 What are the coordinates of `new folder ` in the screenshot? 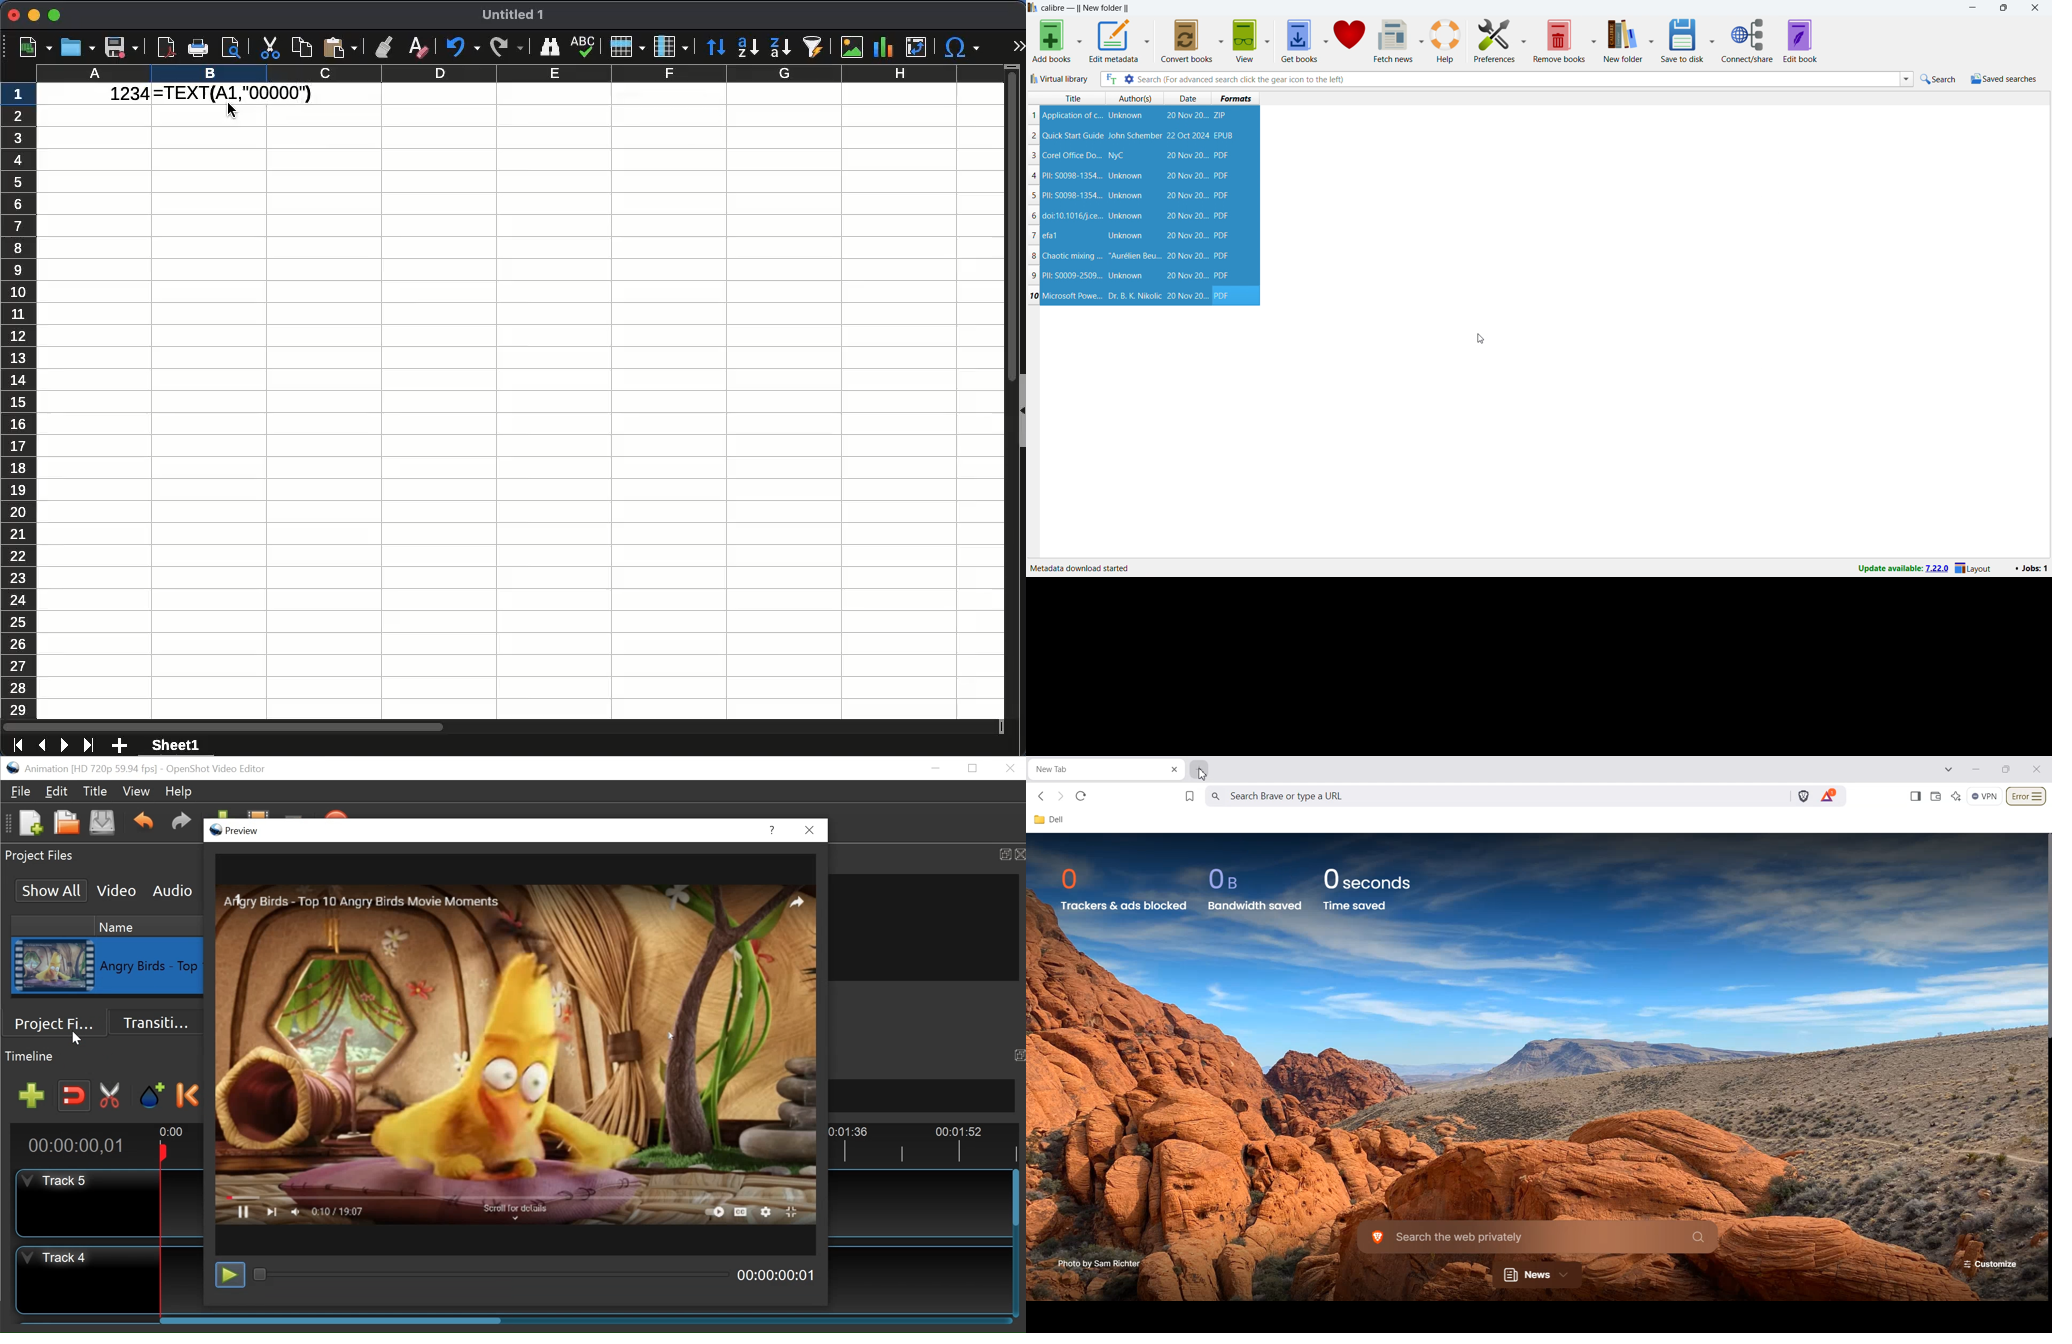 It's located at (1623, 40).